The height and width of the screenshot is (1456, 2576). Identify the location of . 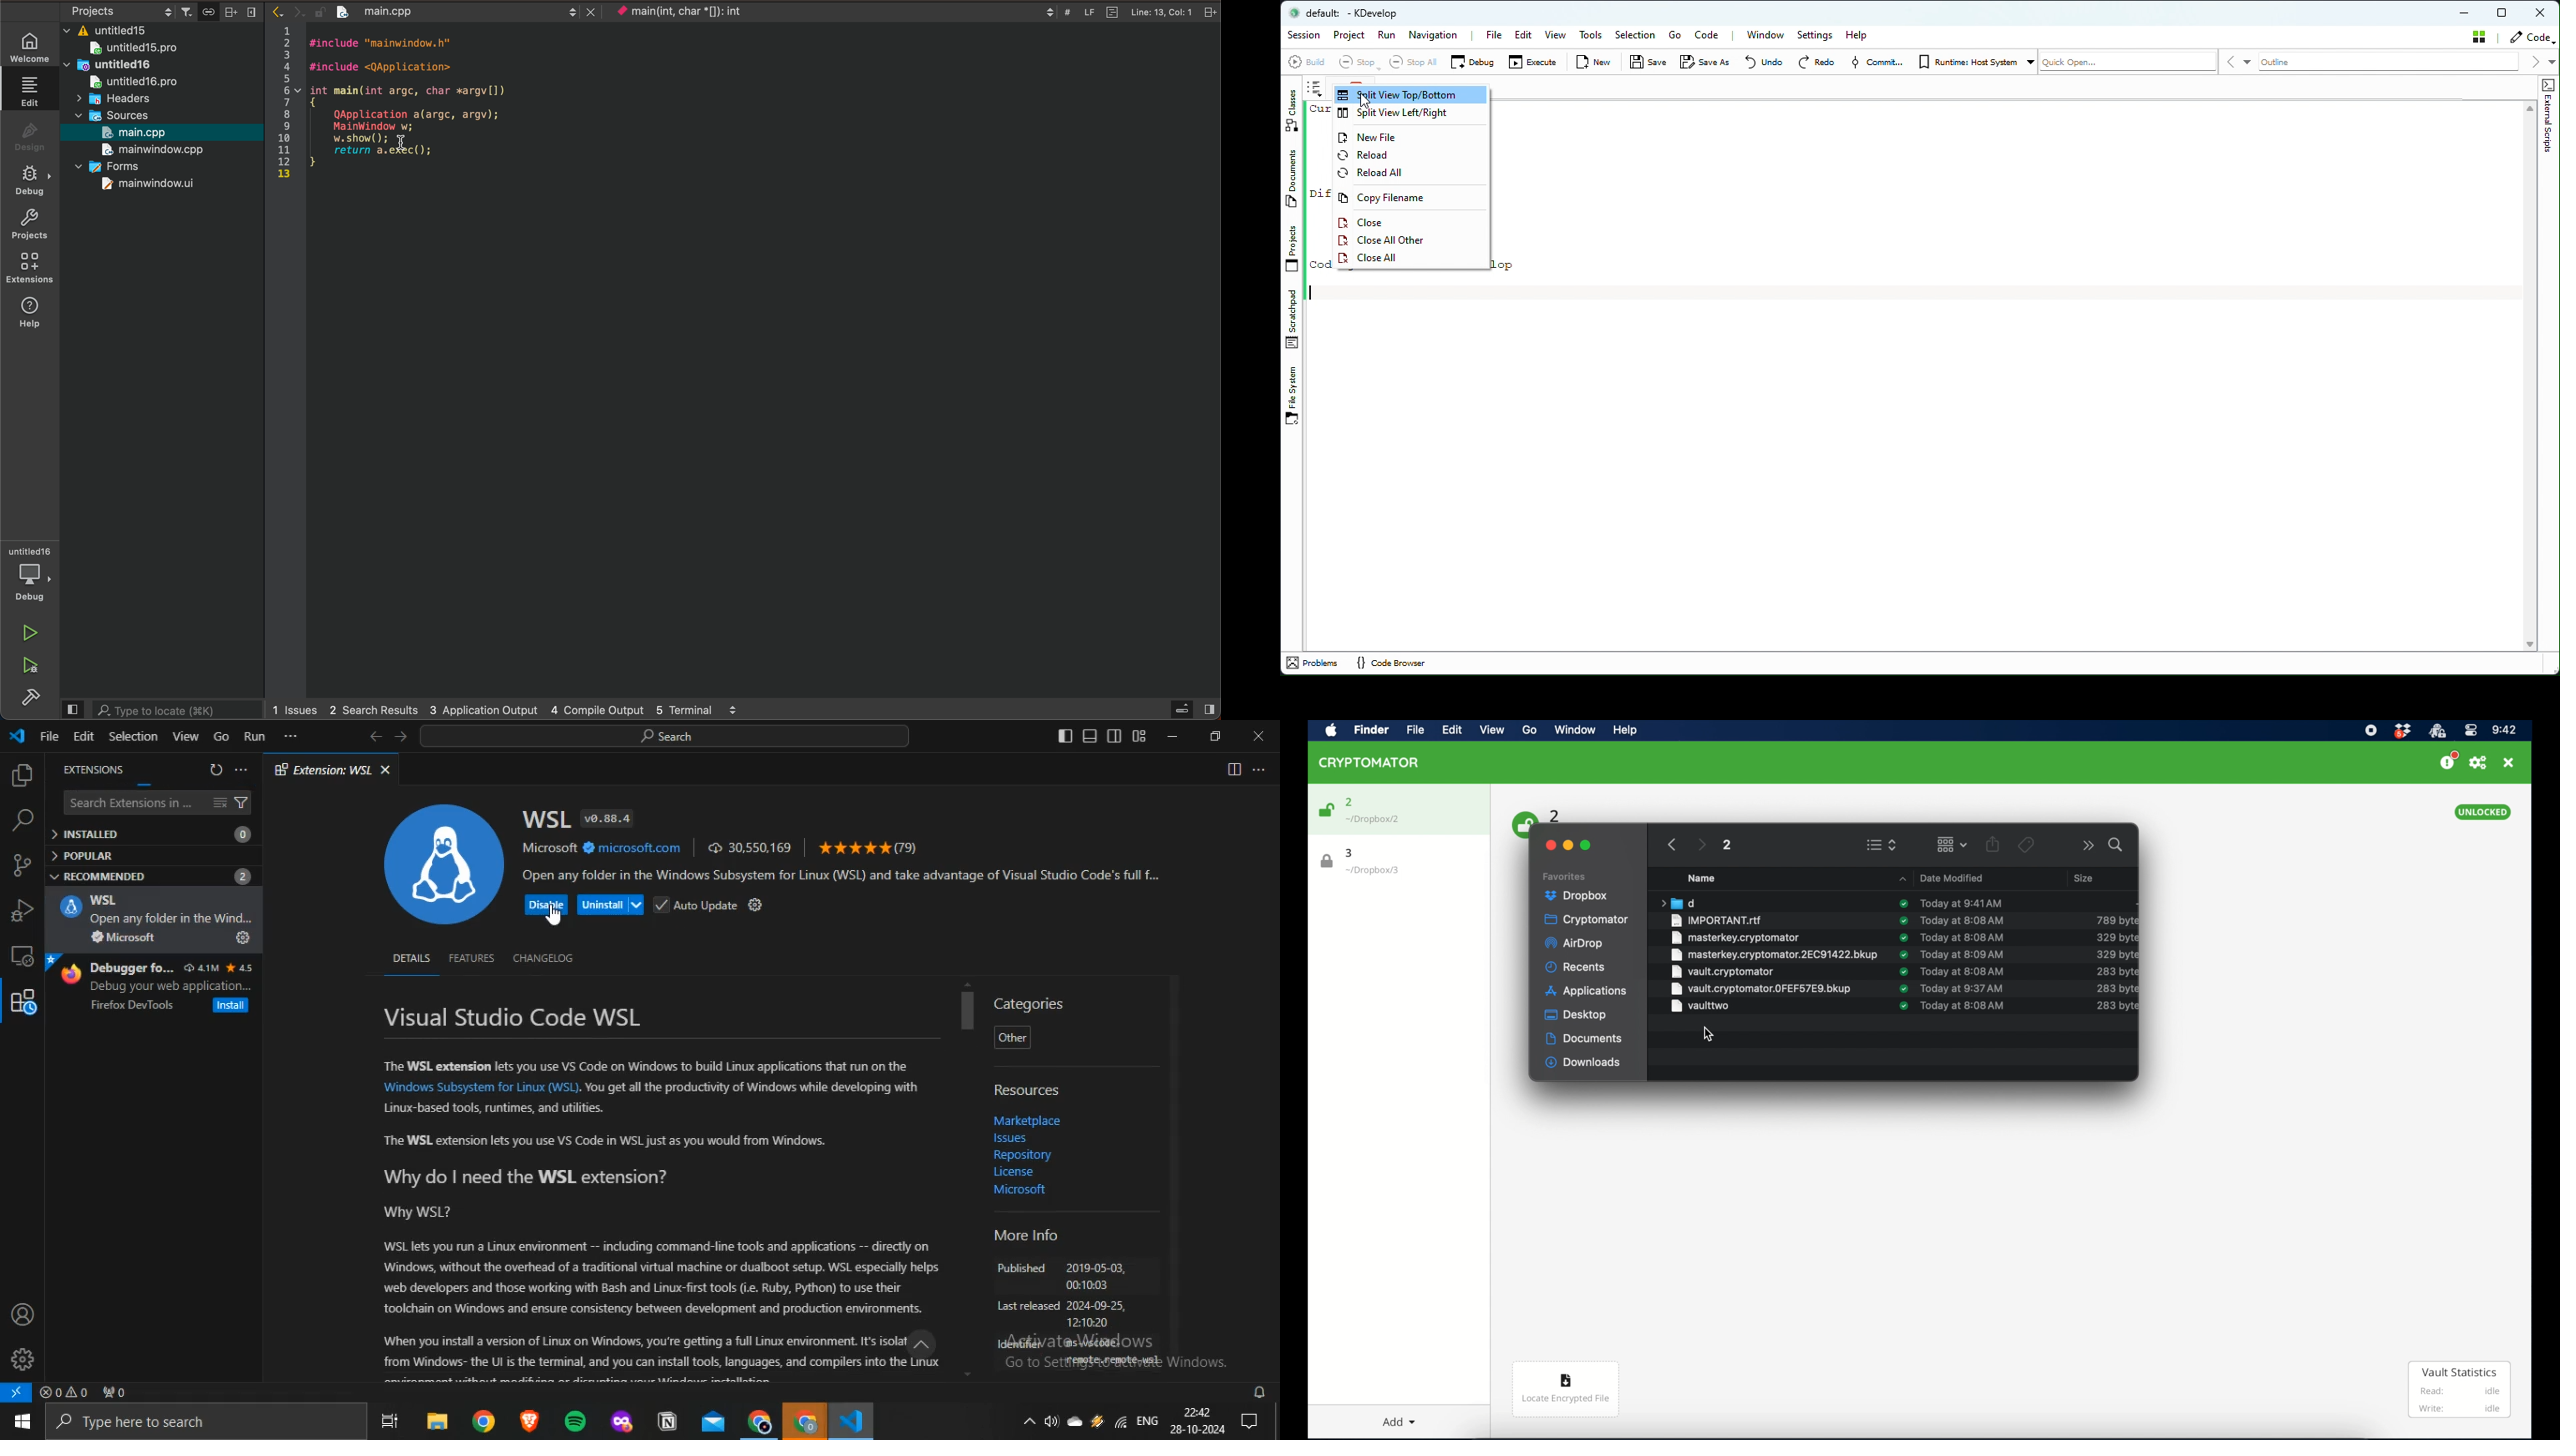
(1961, 921).